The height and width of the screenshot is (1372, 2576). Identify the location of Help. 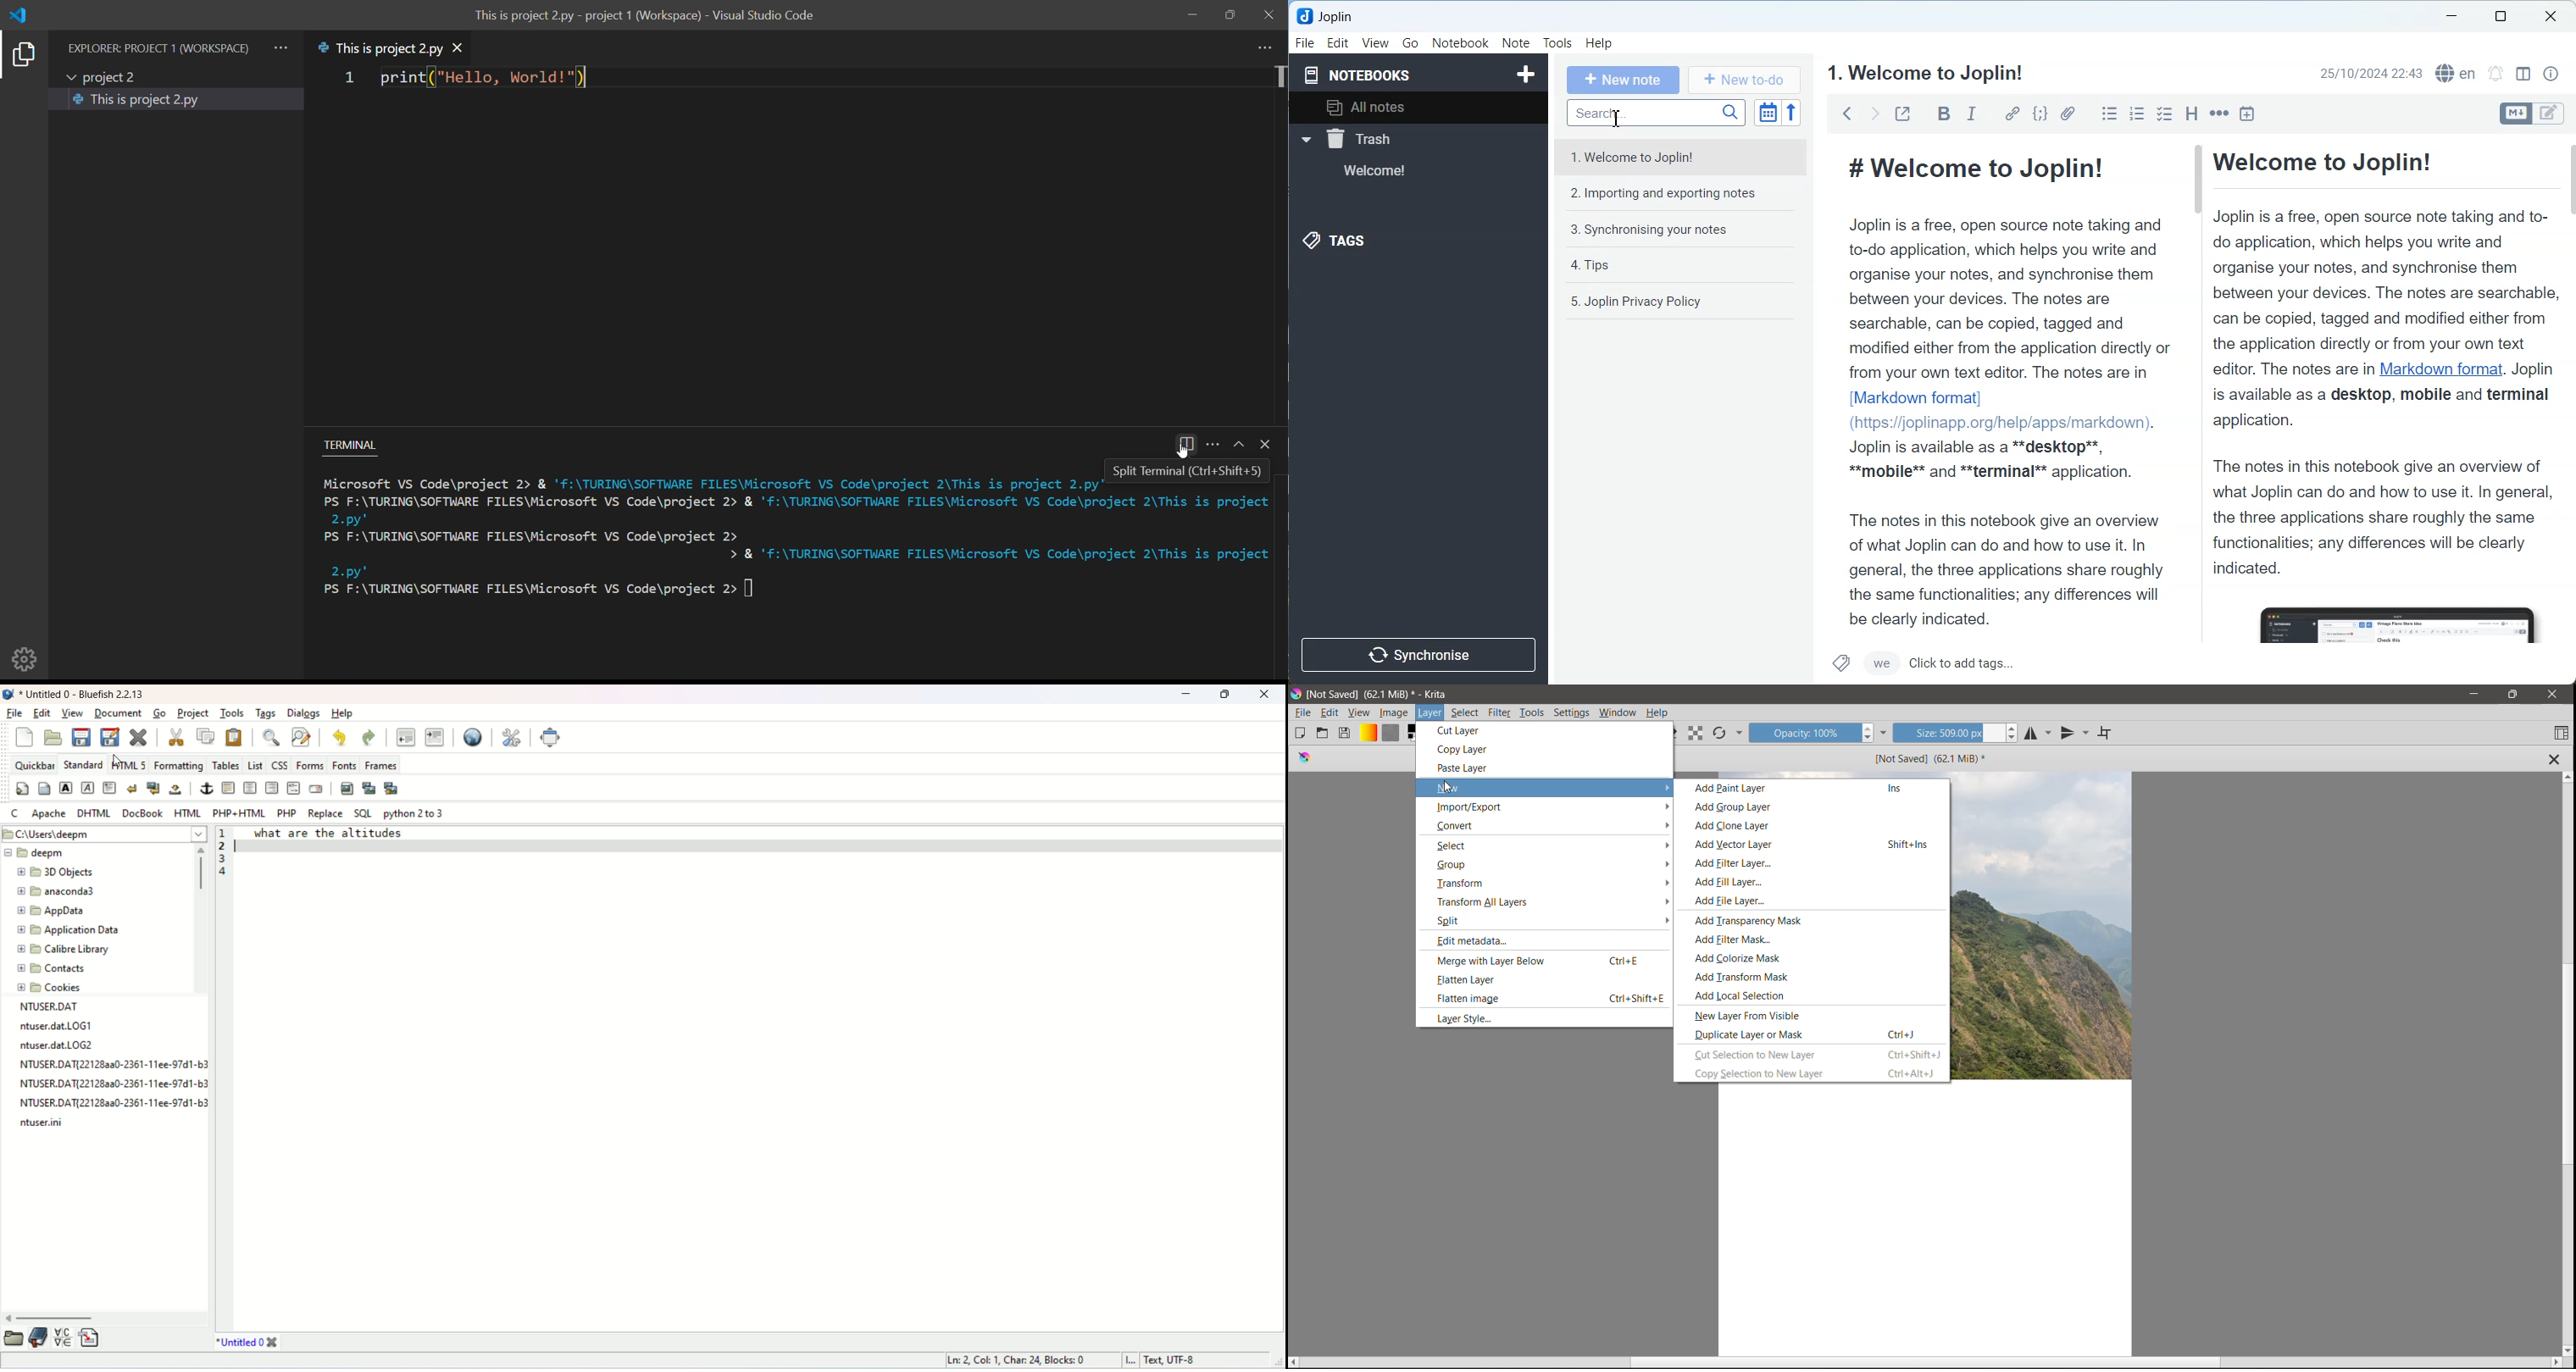
(1599, 44).